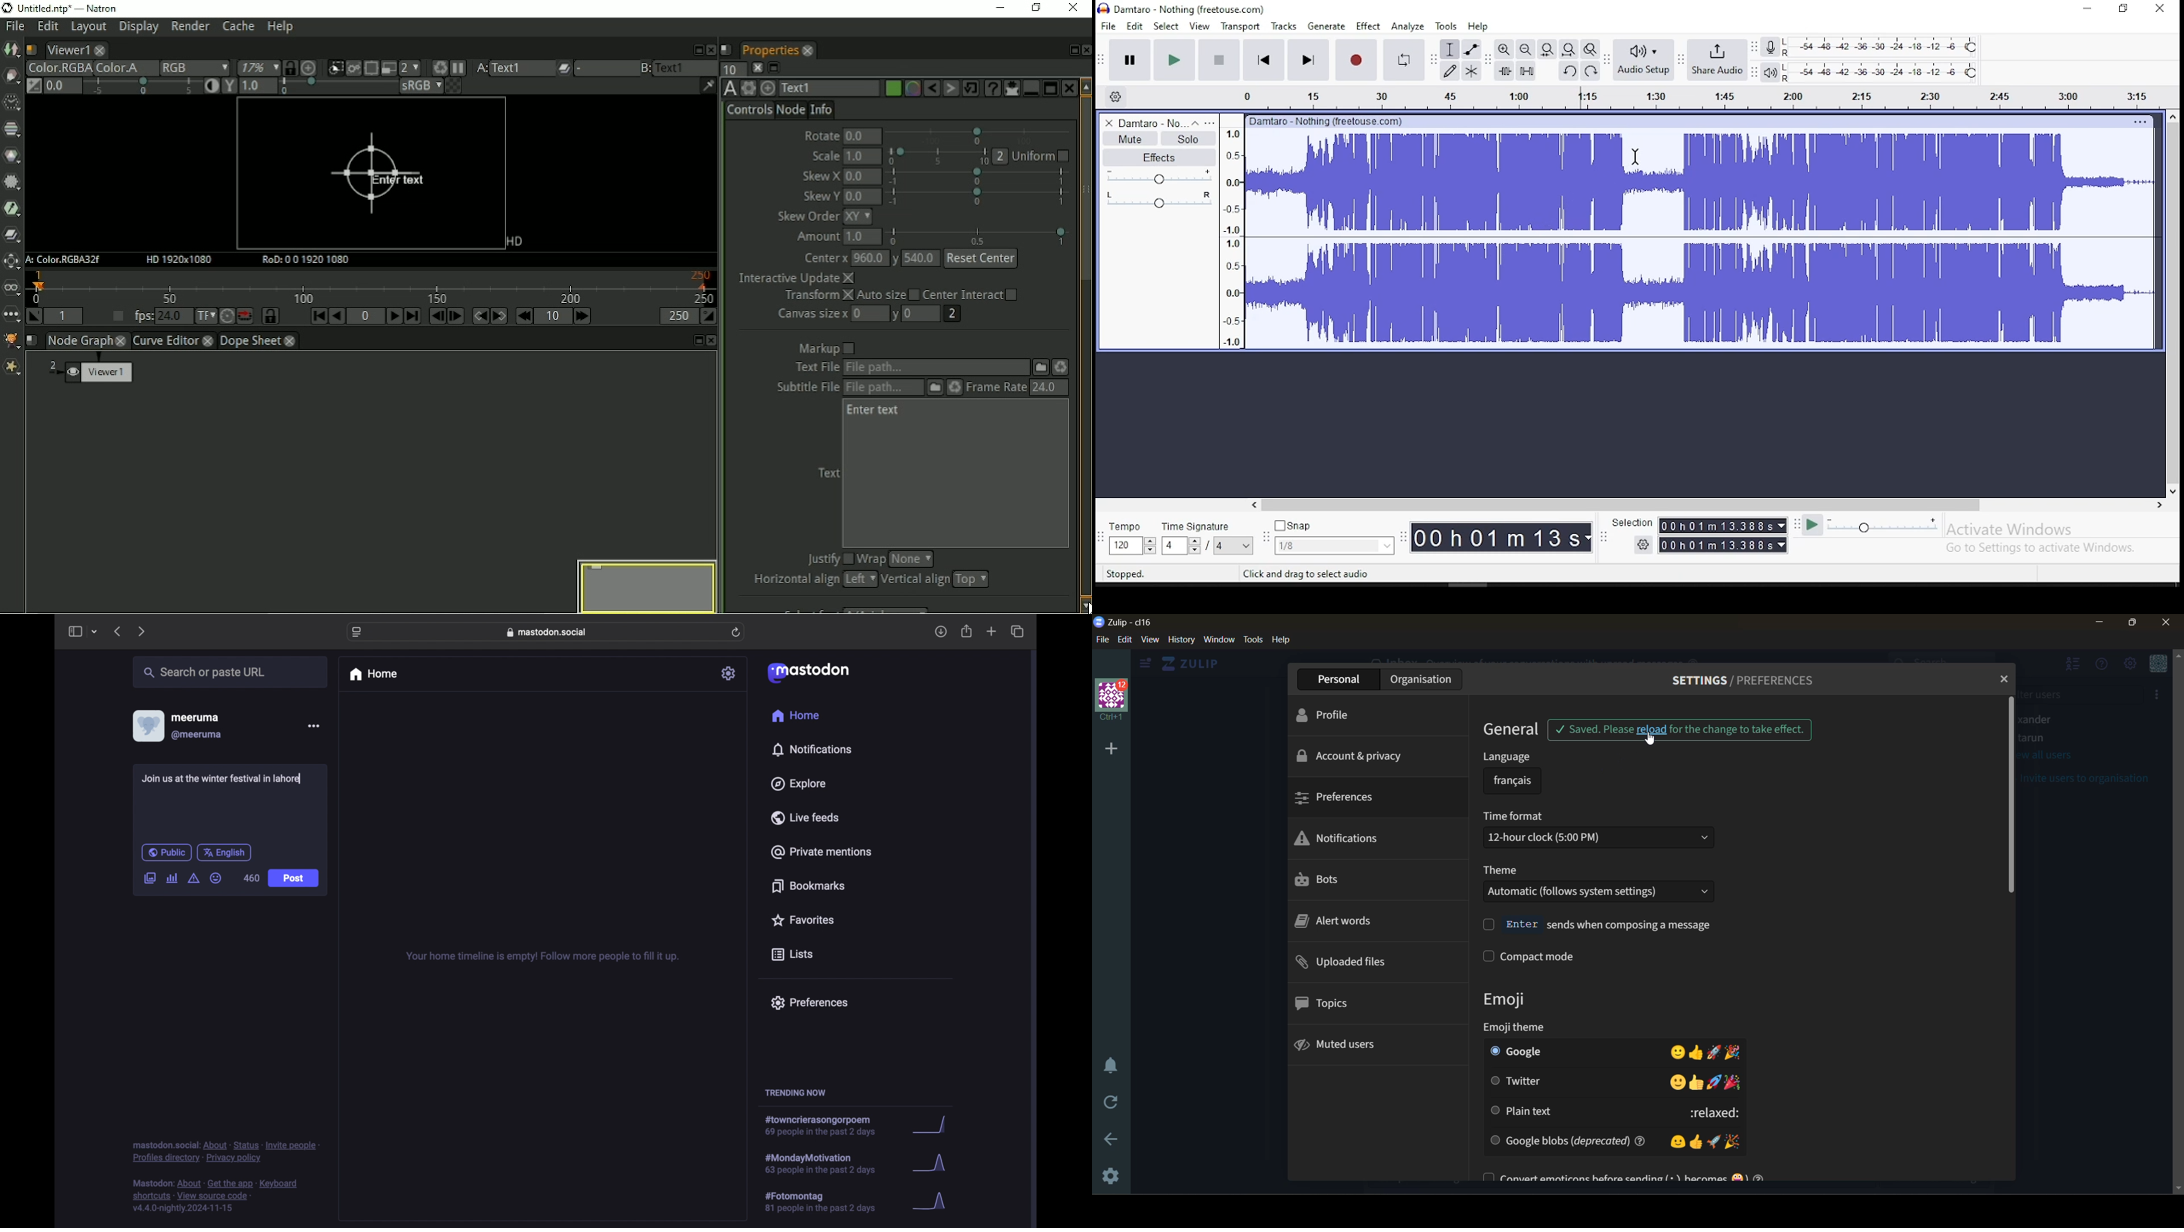 The height and width of the screenshot is (1232, 2184). I want to click on prefeerences, so click(1348, 801).